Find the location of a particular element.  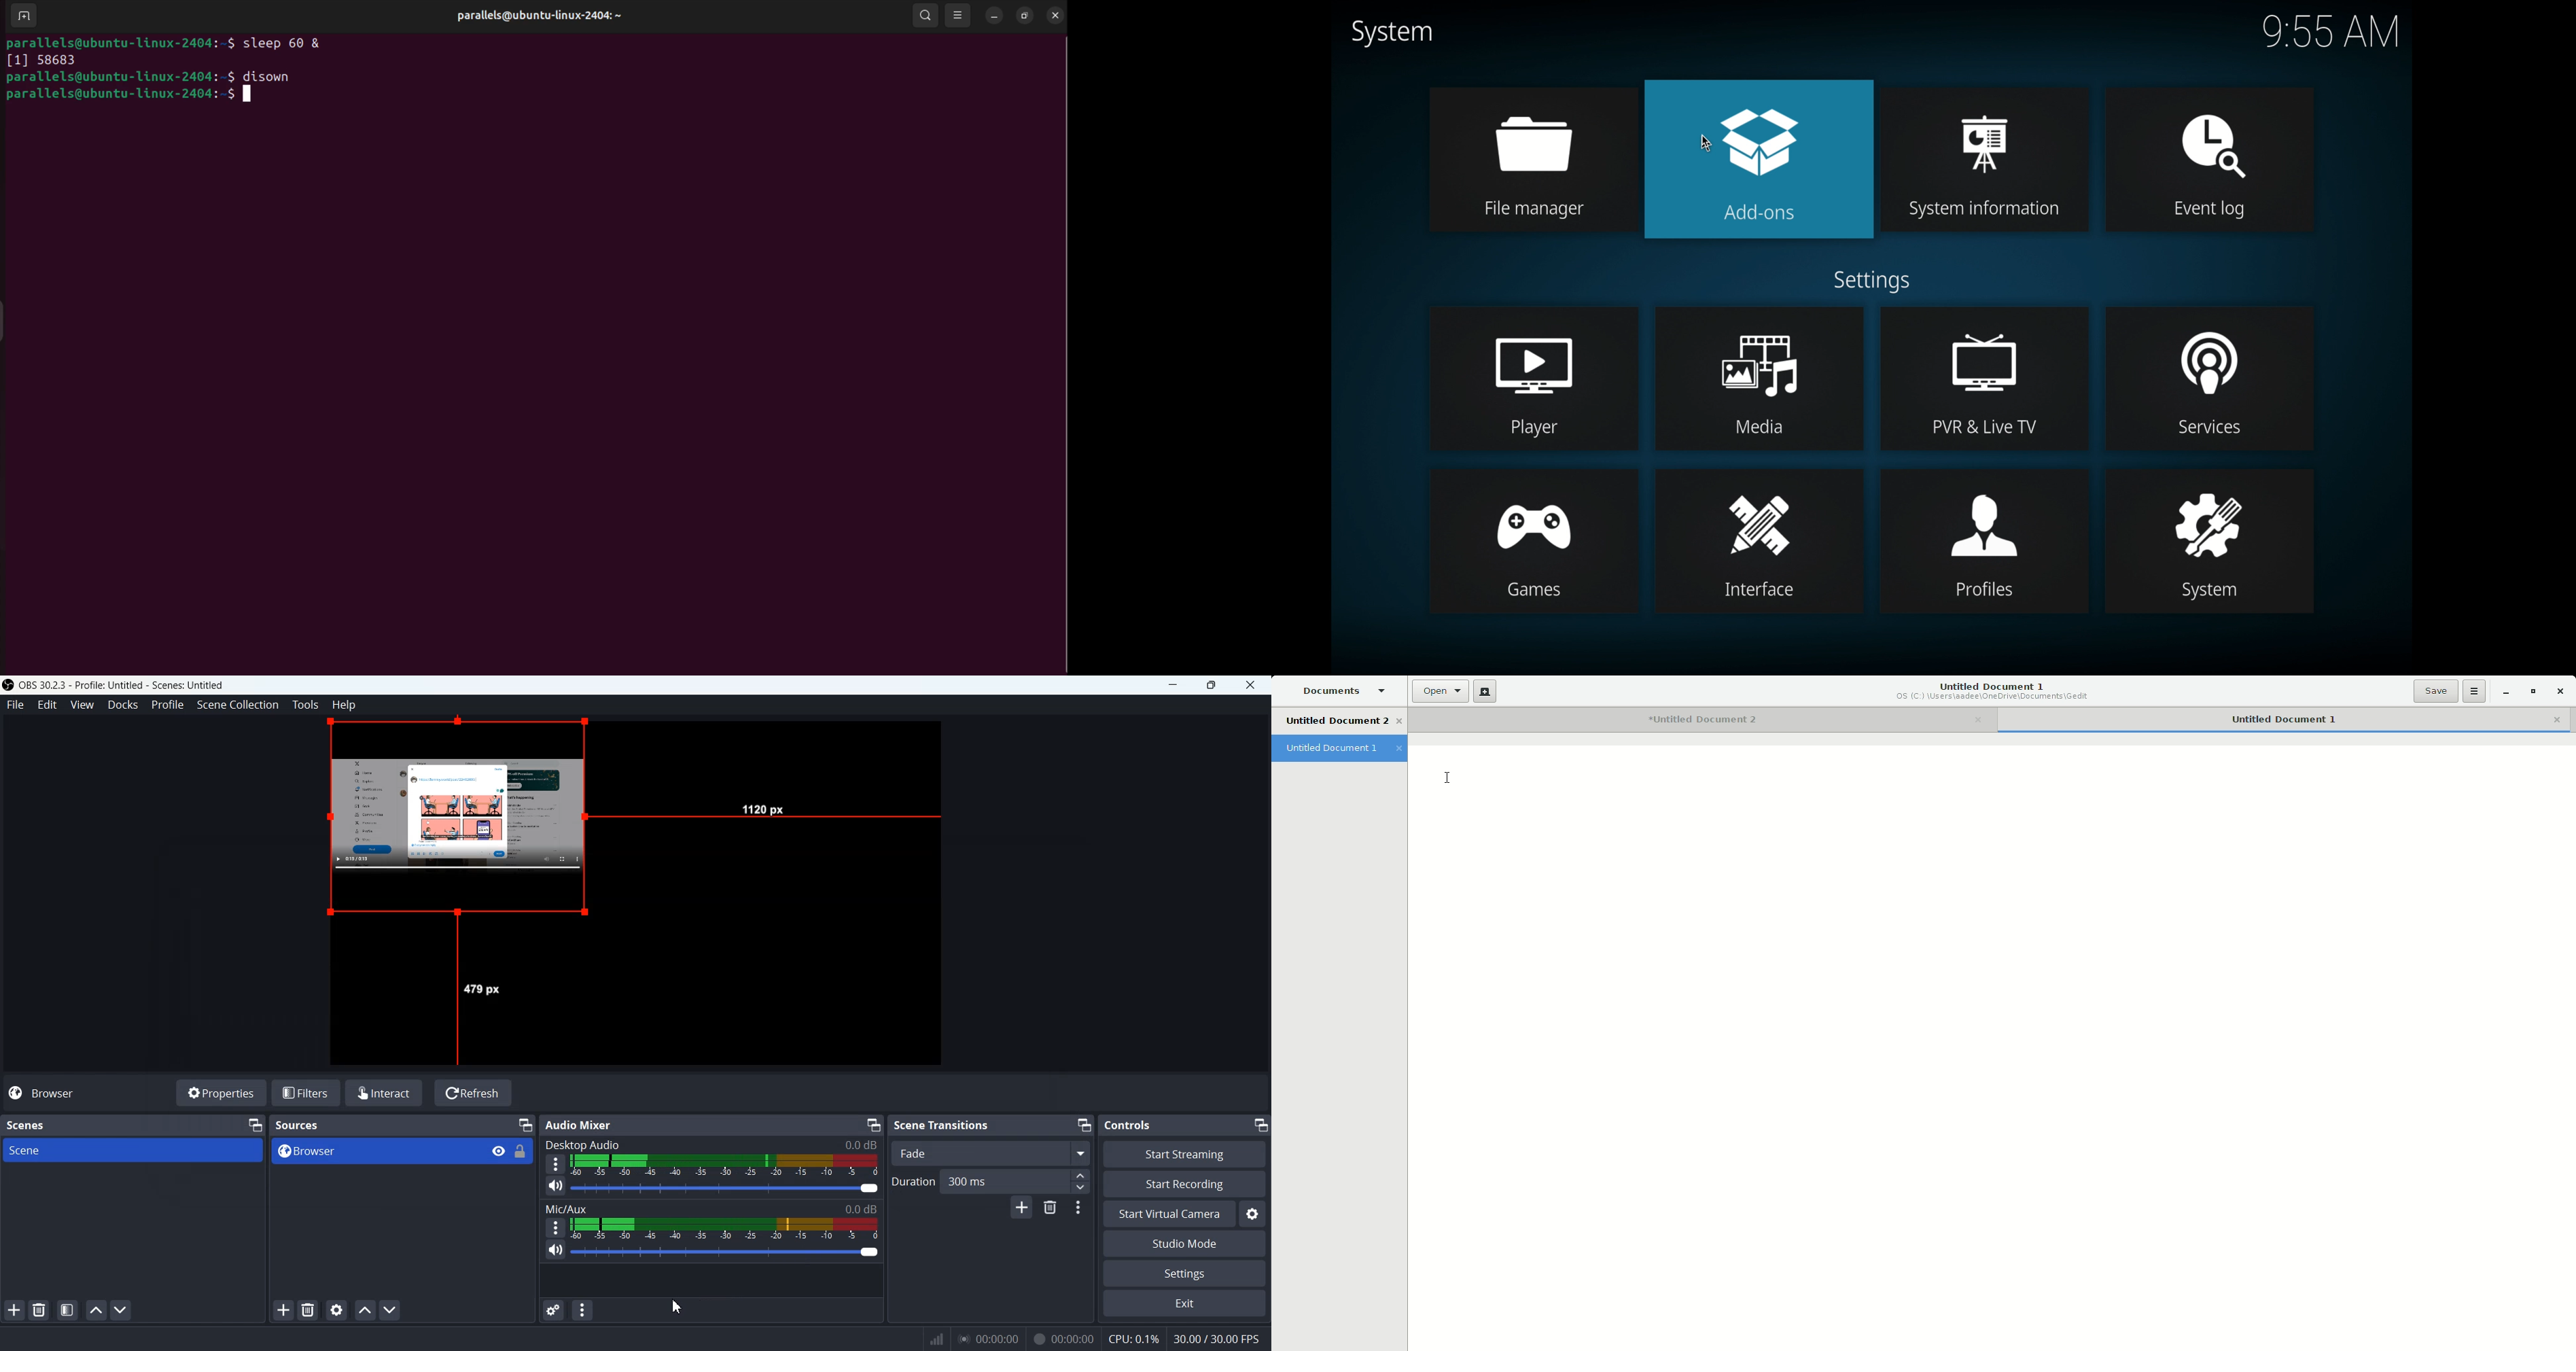

Add configurable transistion is located at coordinates (1021, 1209).